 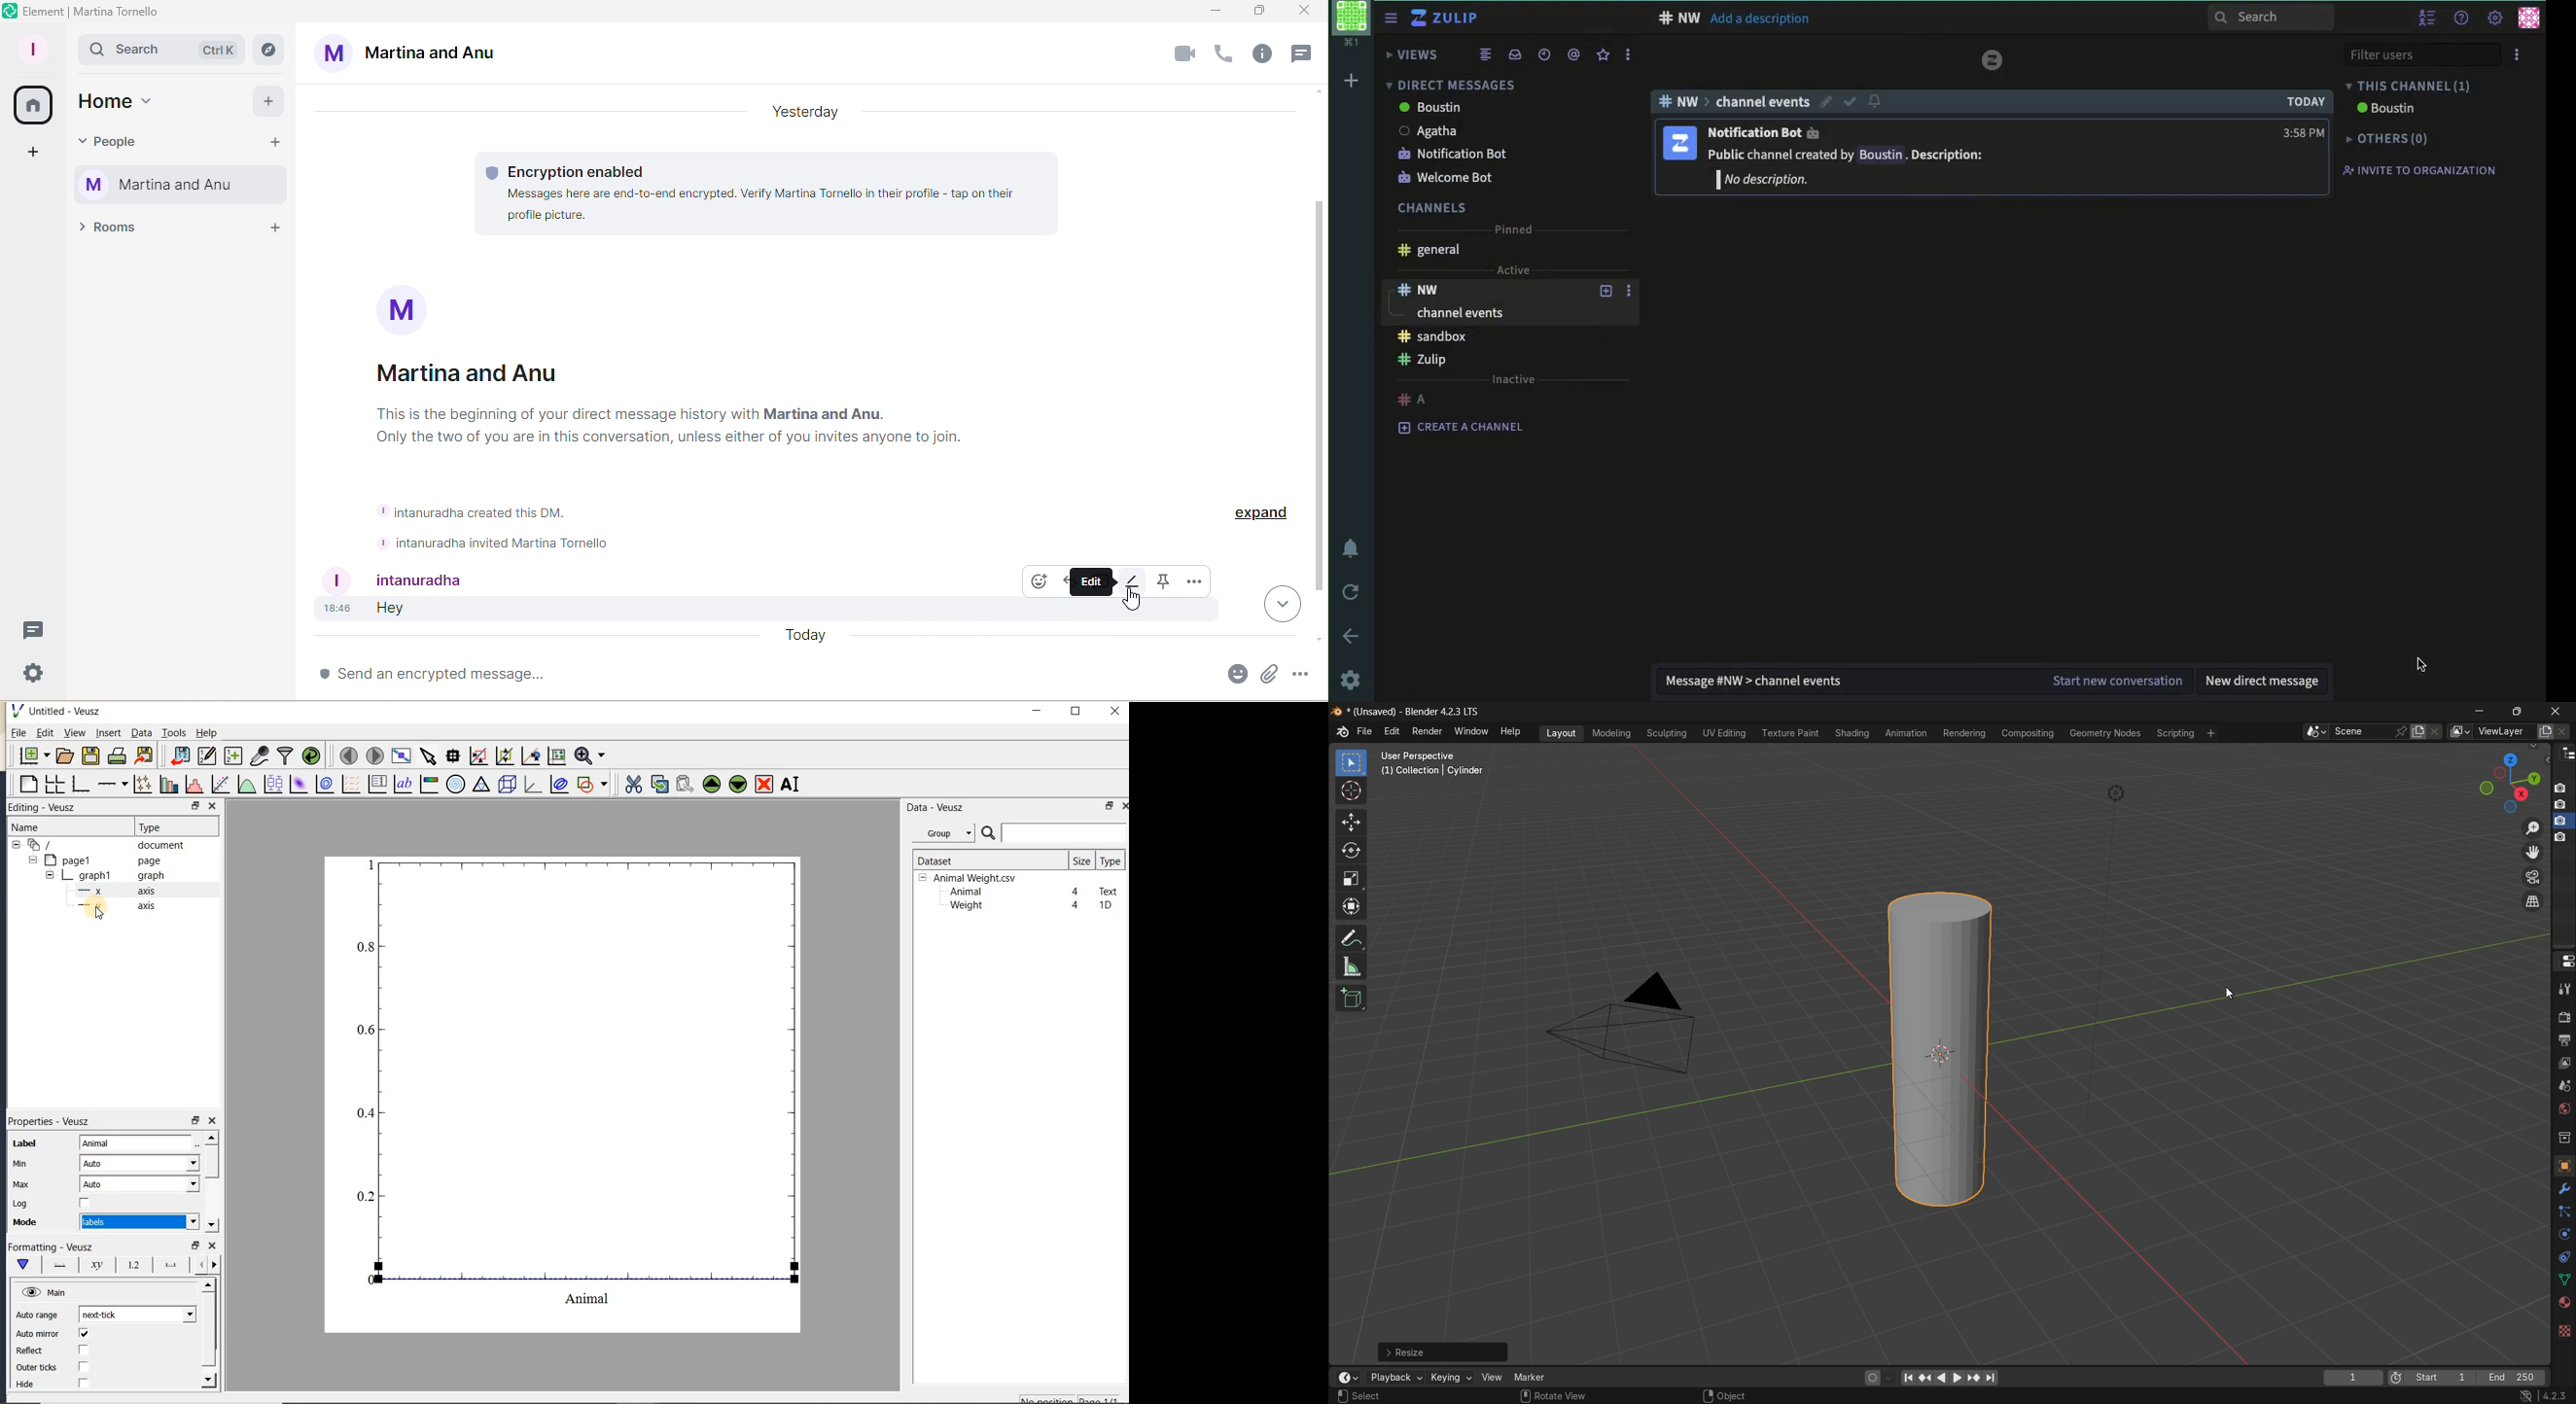 What do you see at coordinates (2419, 172) in the screenshot?
I see `invite to organization` at bounding box center [2419, 172].